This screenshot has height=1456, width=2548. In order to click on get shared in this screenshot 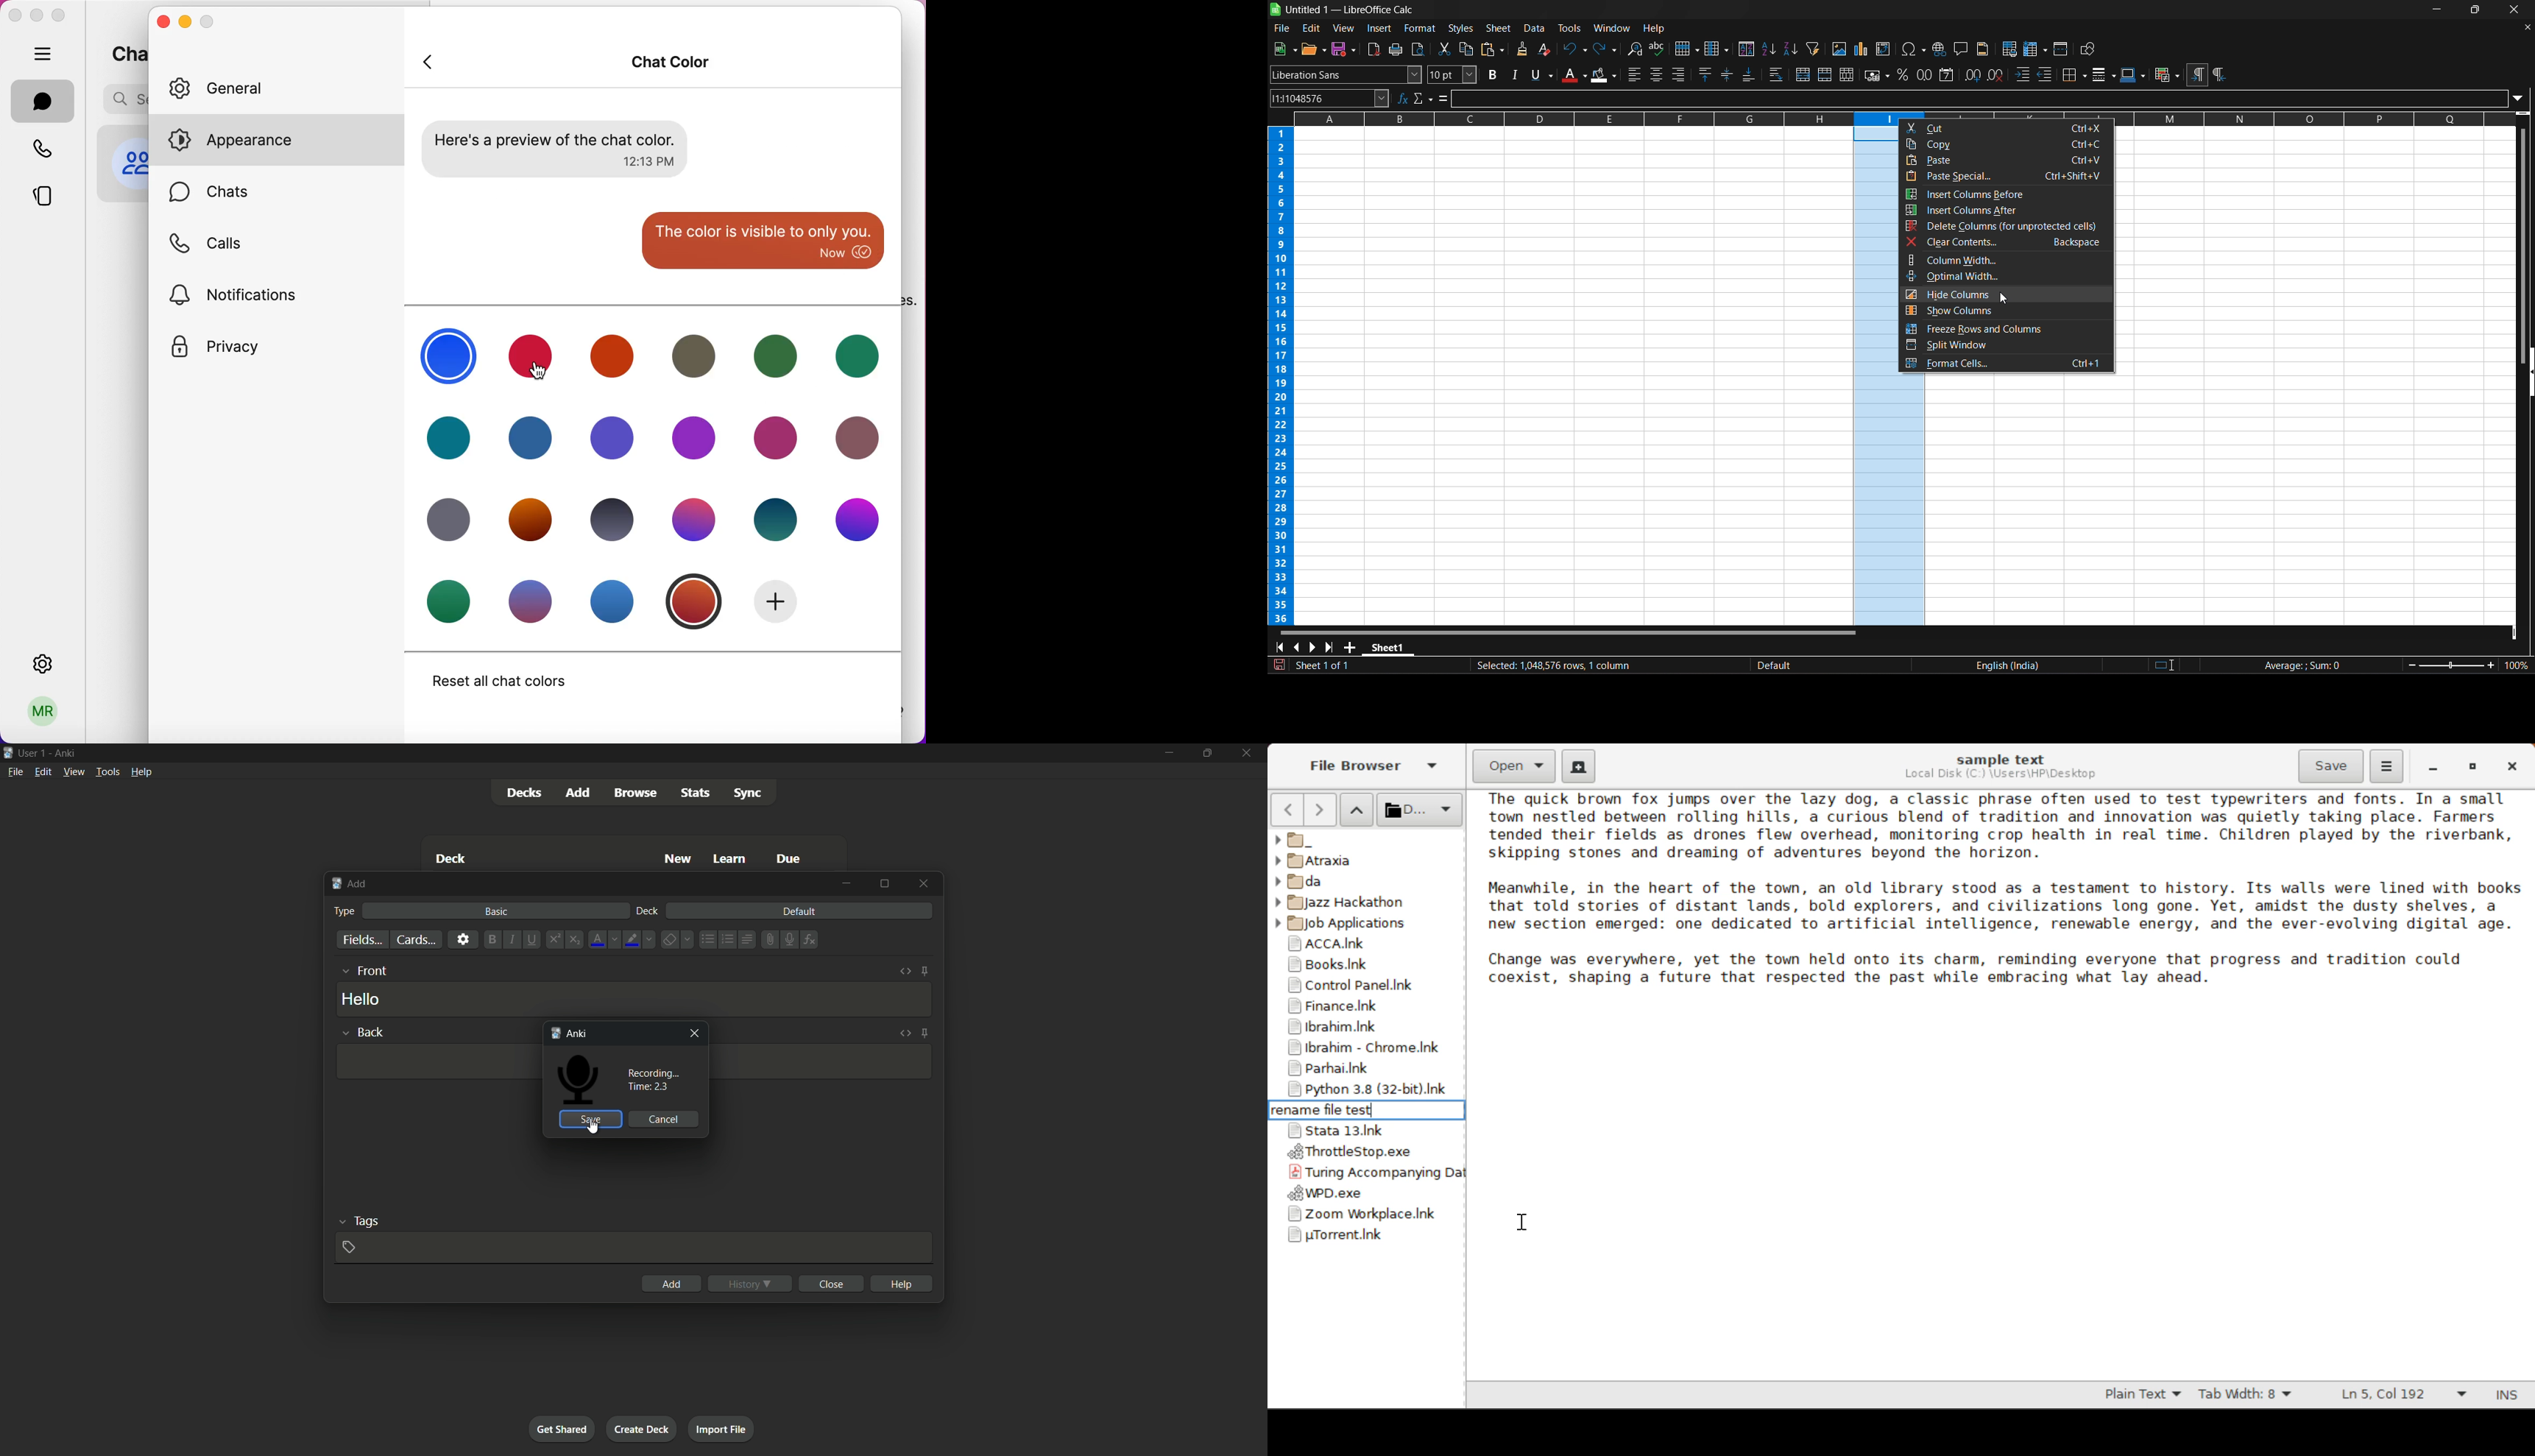, I will do `click(561, 1430)`.